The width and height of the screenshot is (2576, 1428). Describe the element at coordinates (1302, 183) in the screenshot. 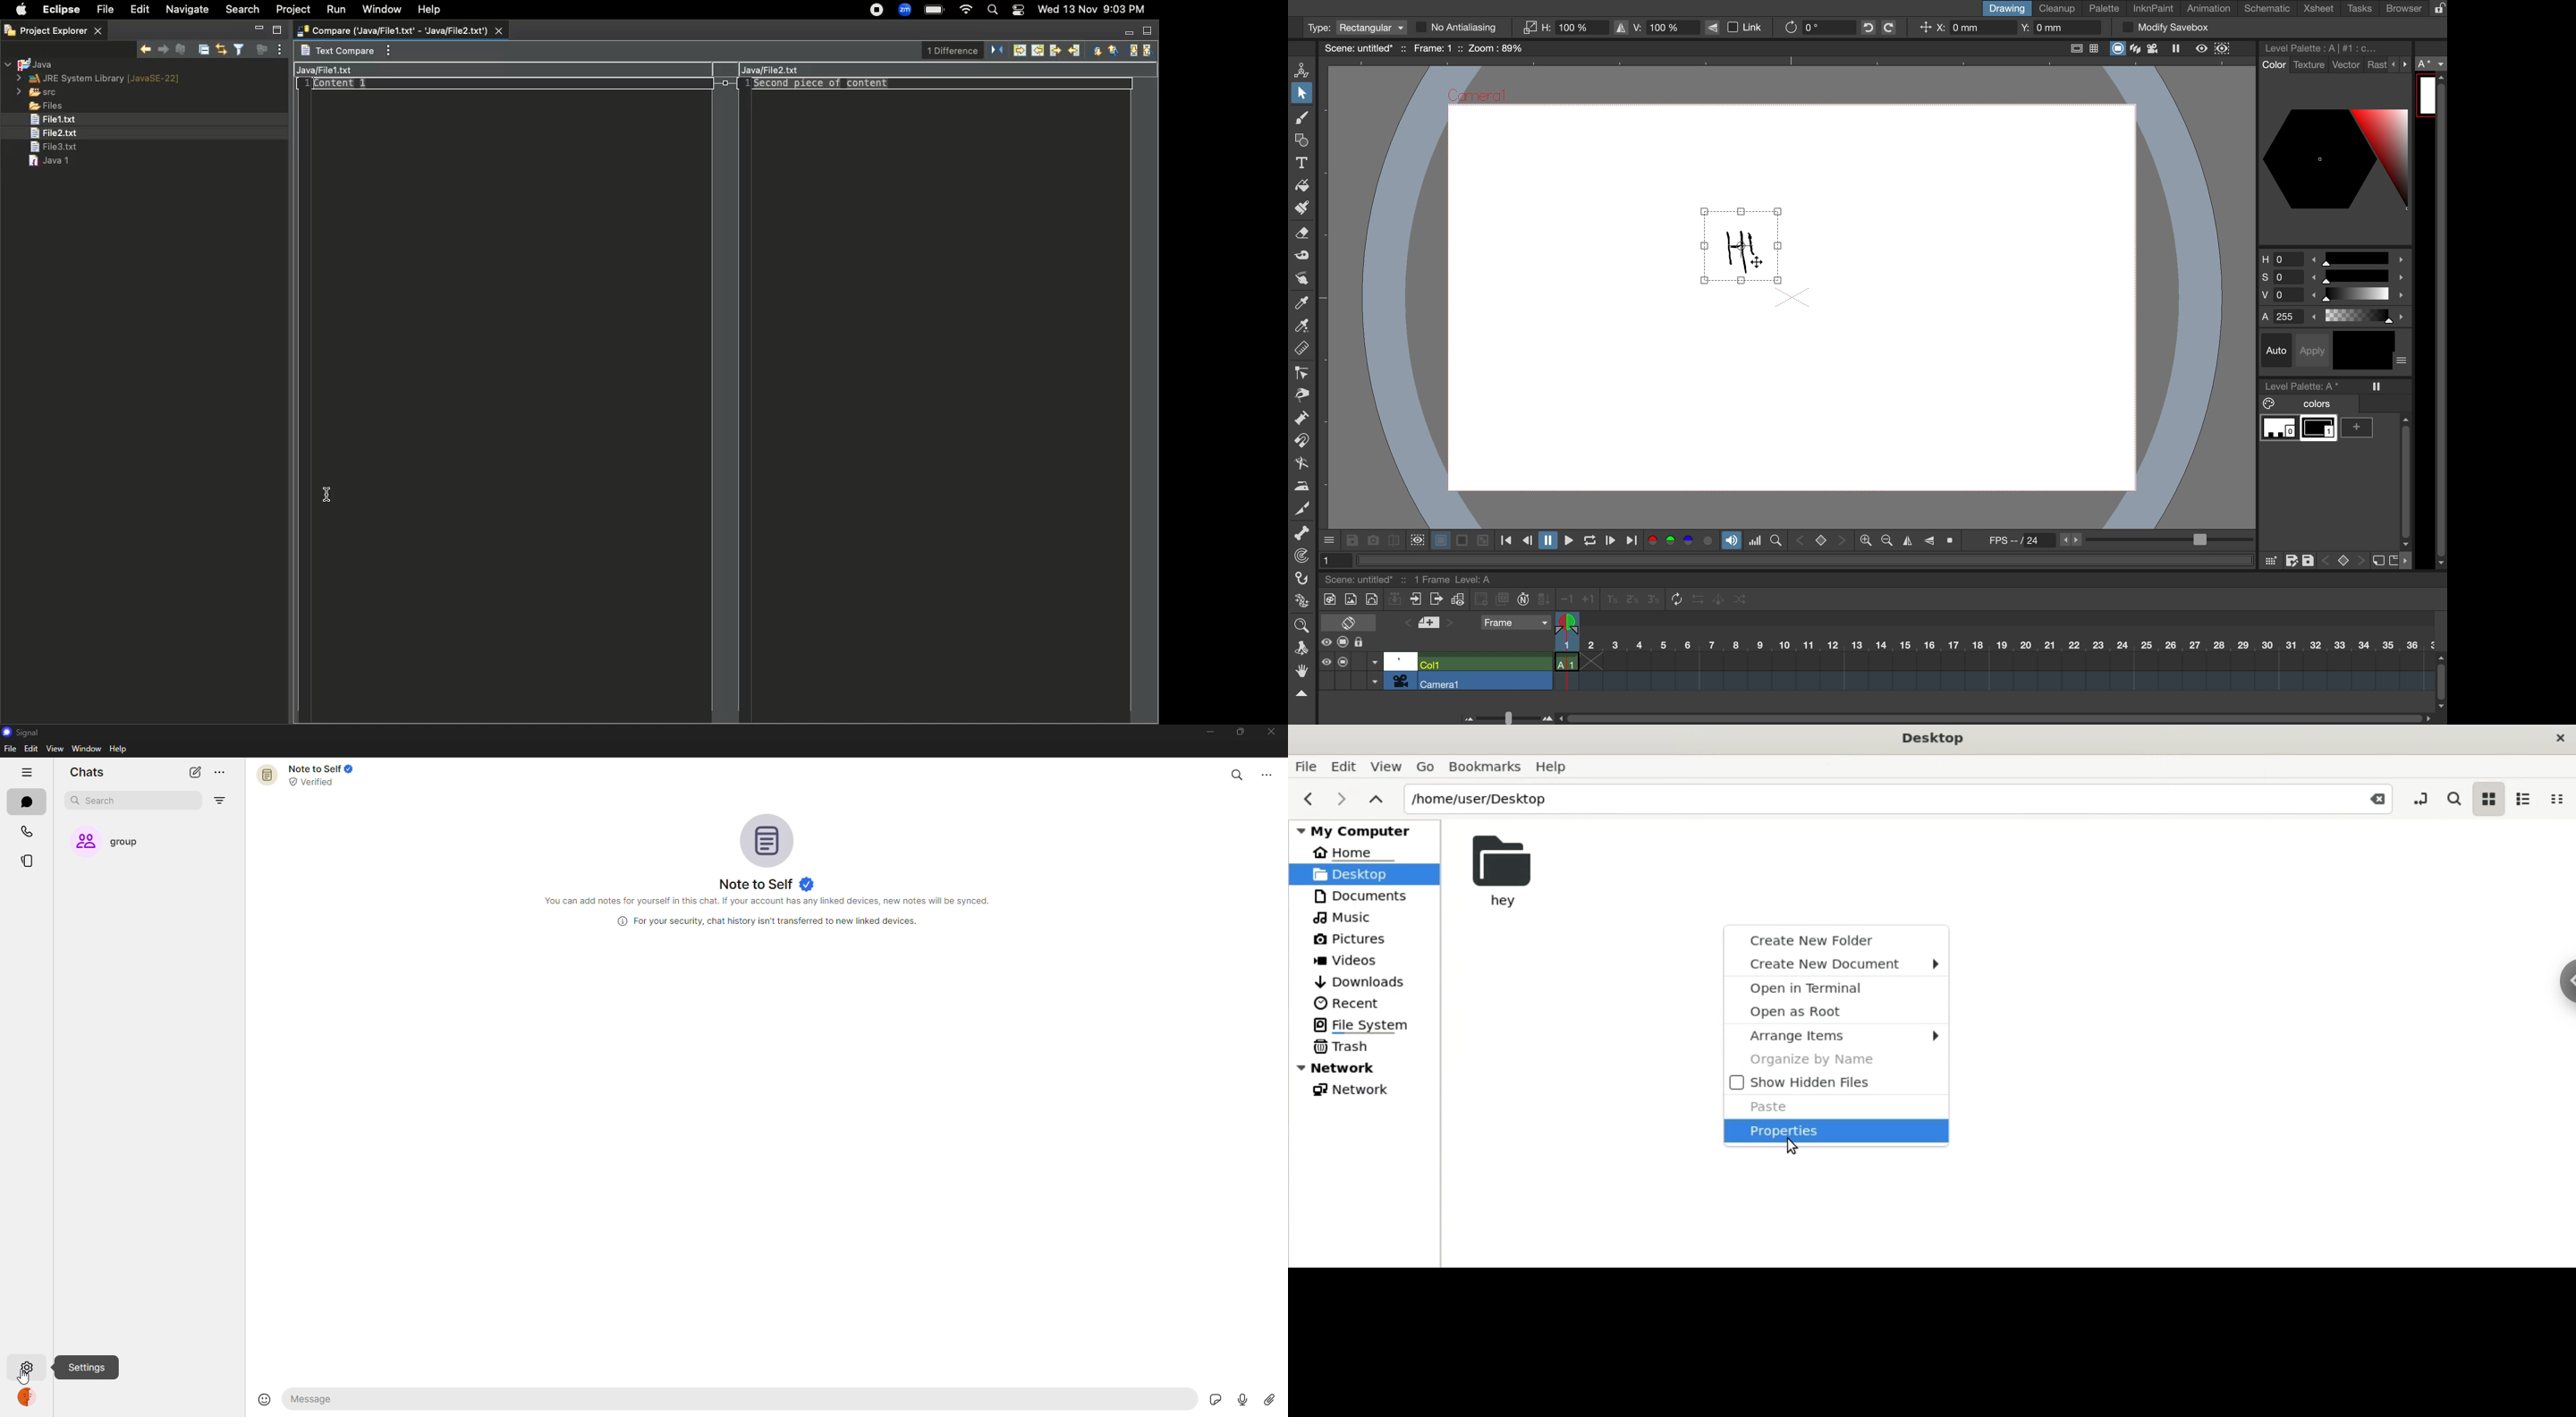

I see `fill tool` at that location.